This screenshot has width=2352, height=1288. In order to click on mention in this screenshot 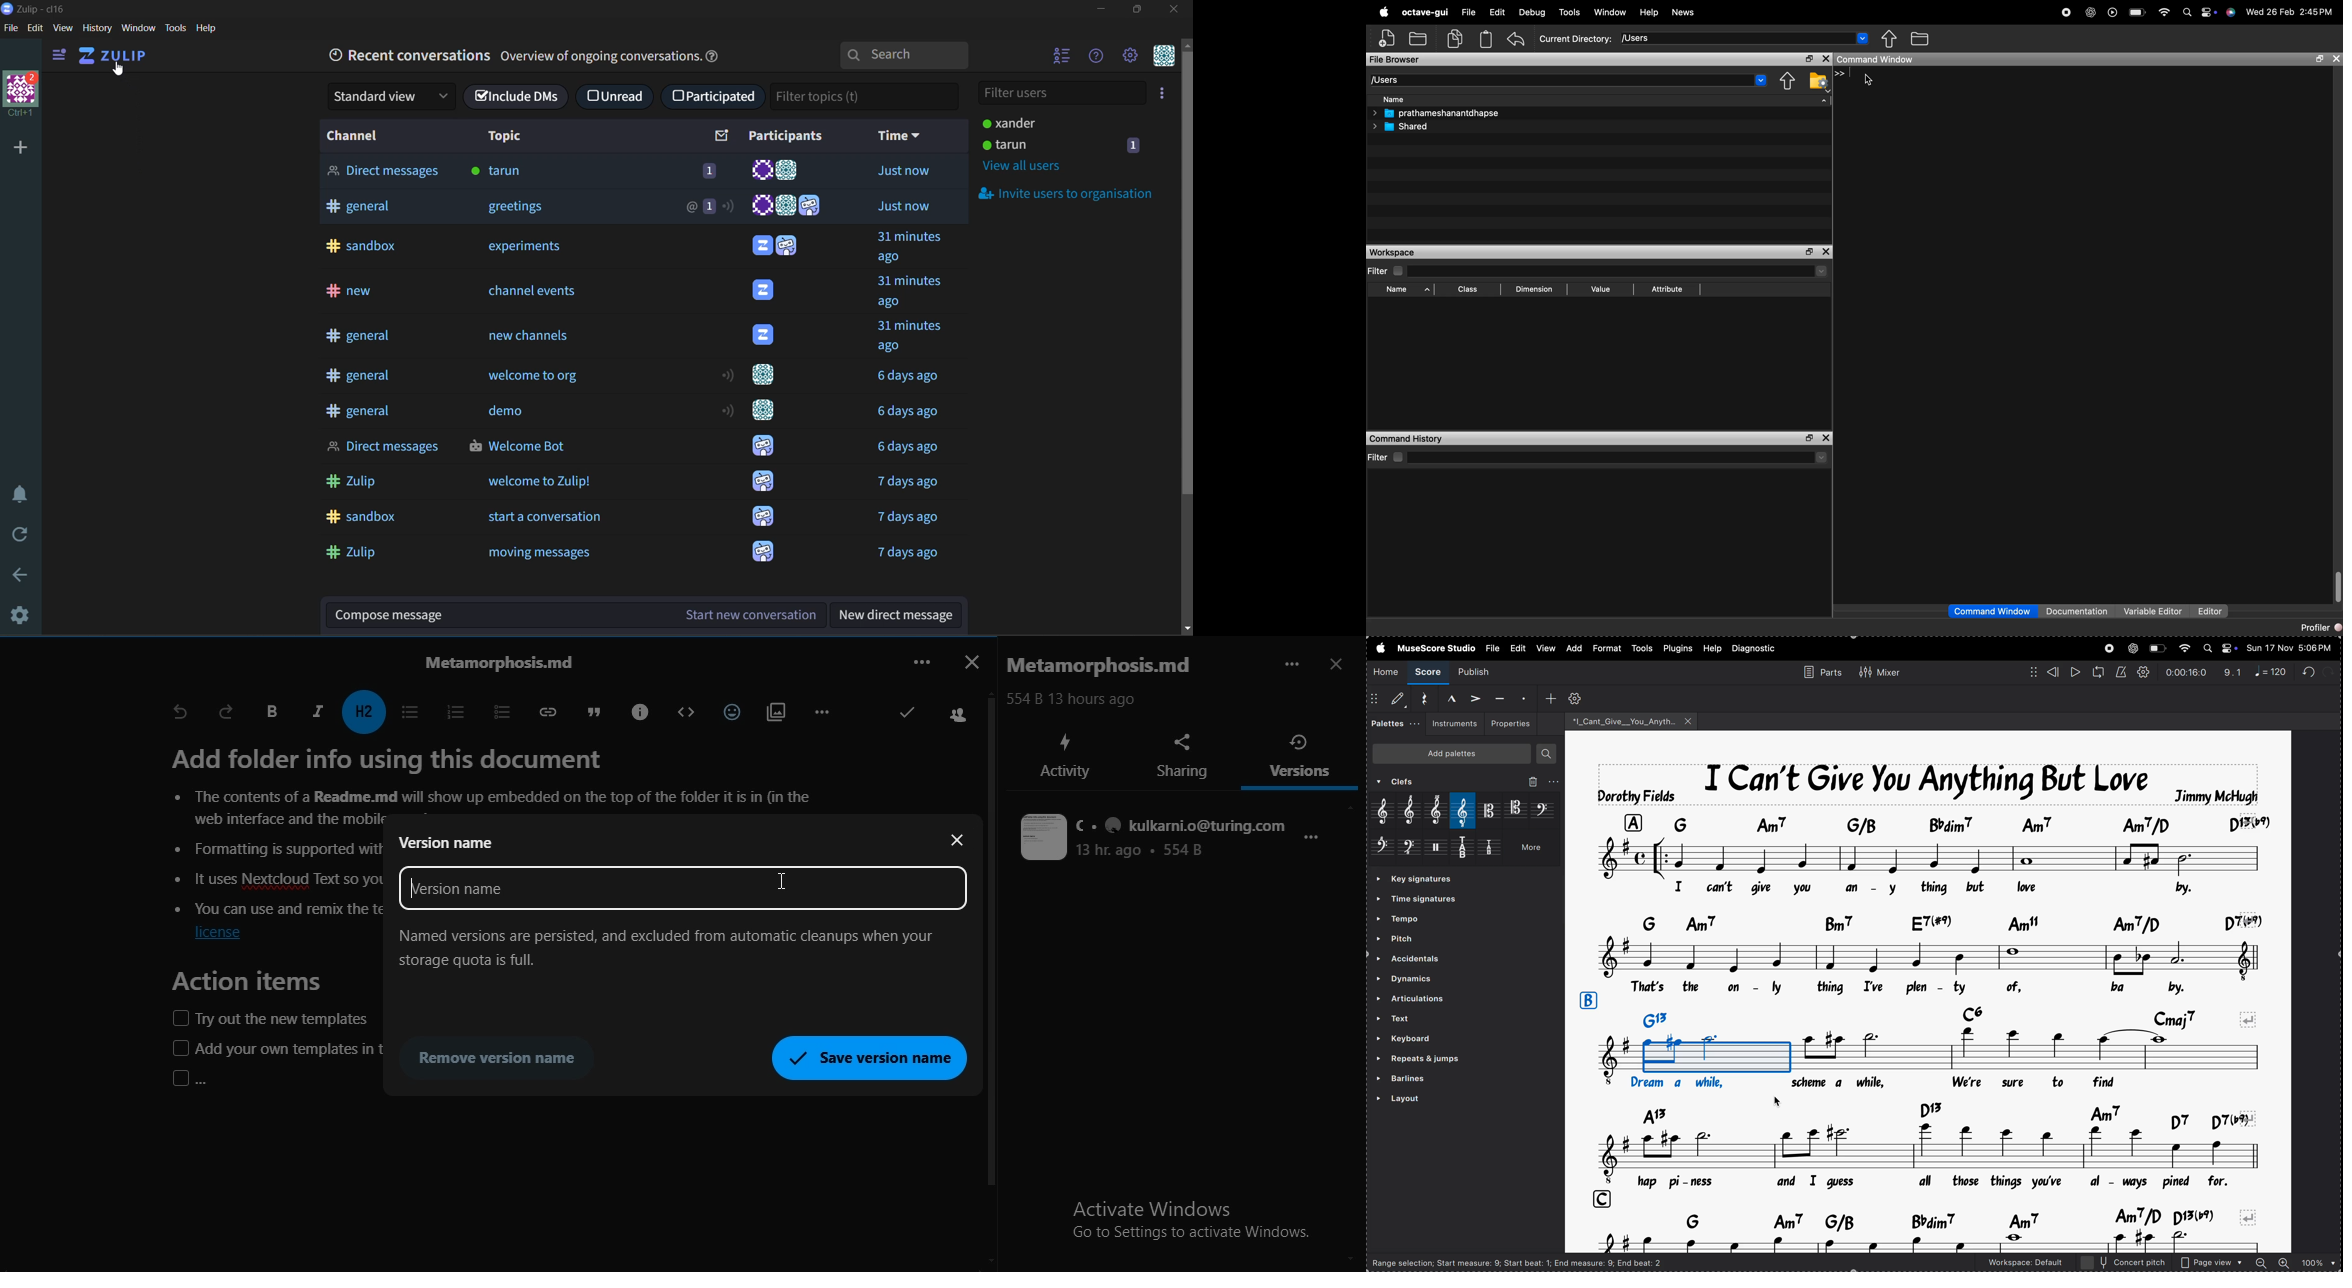, I will do `click(693, 209)`.